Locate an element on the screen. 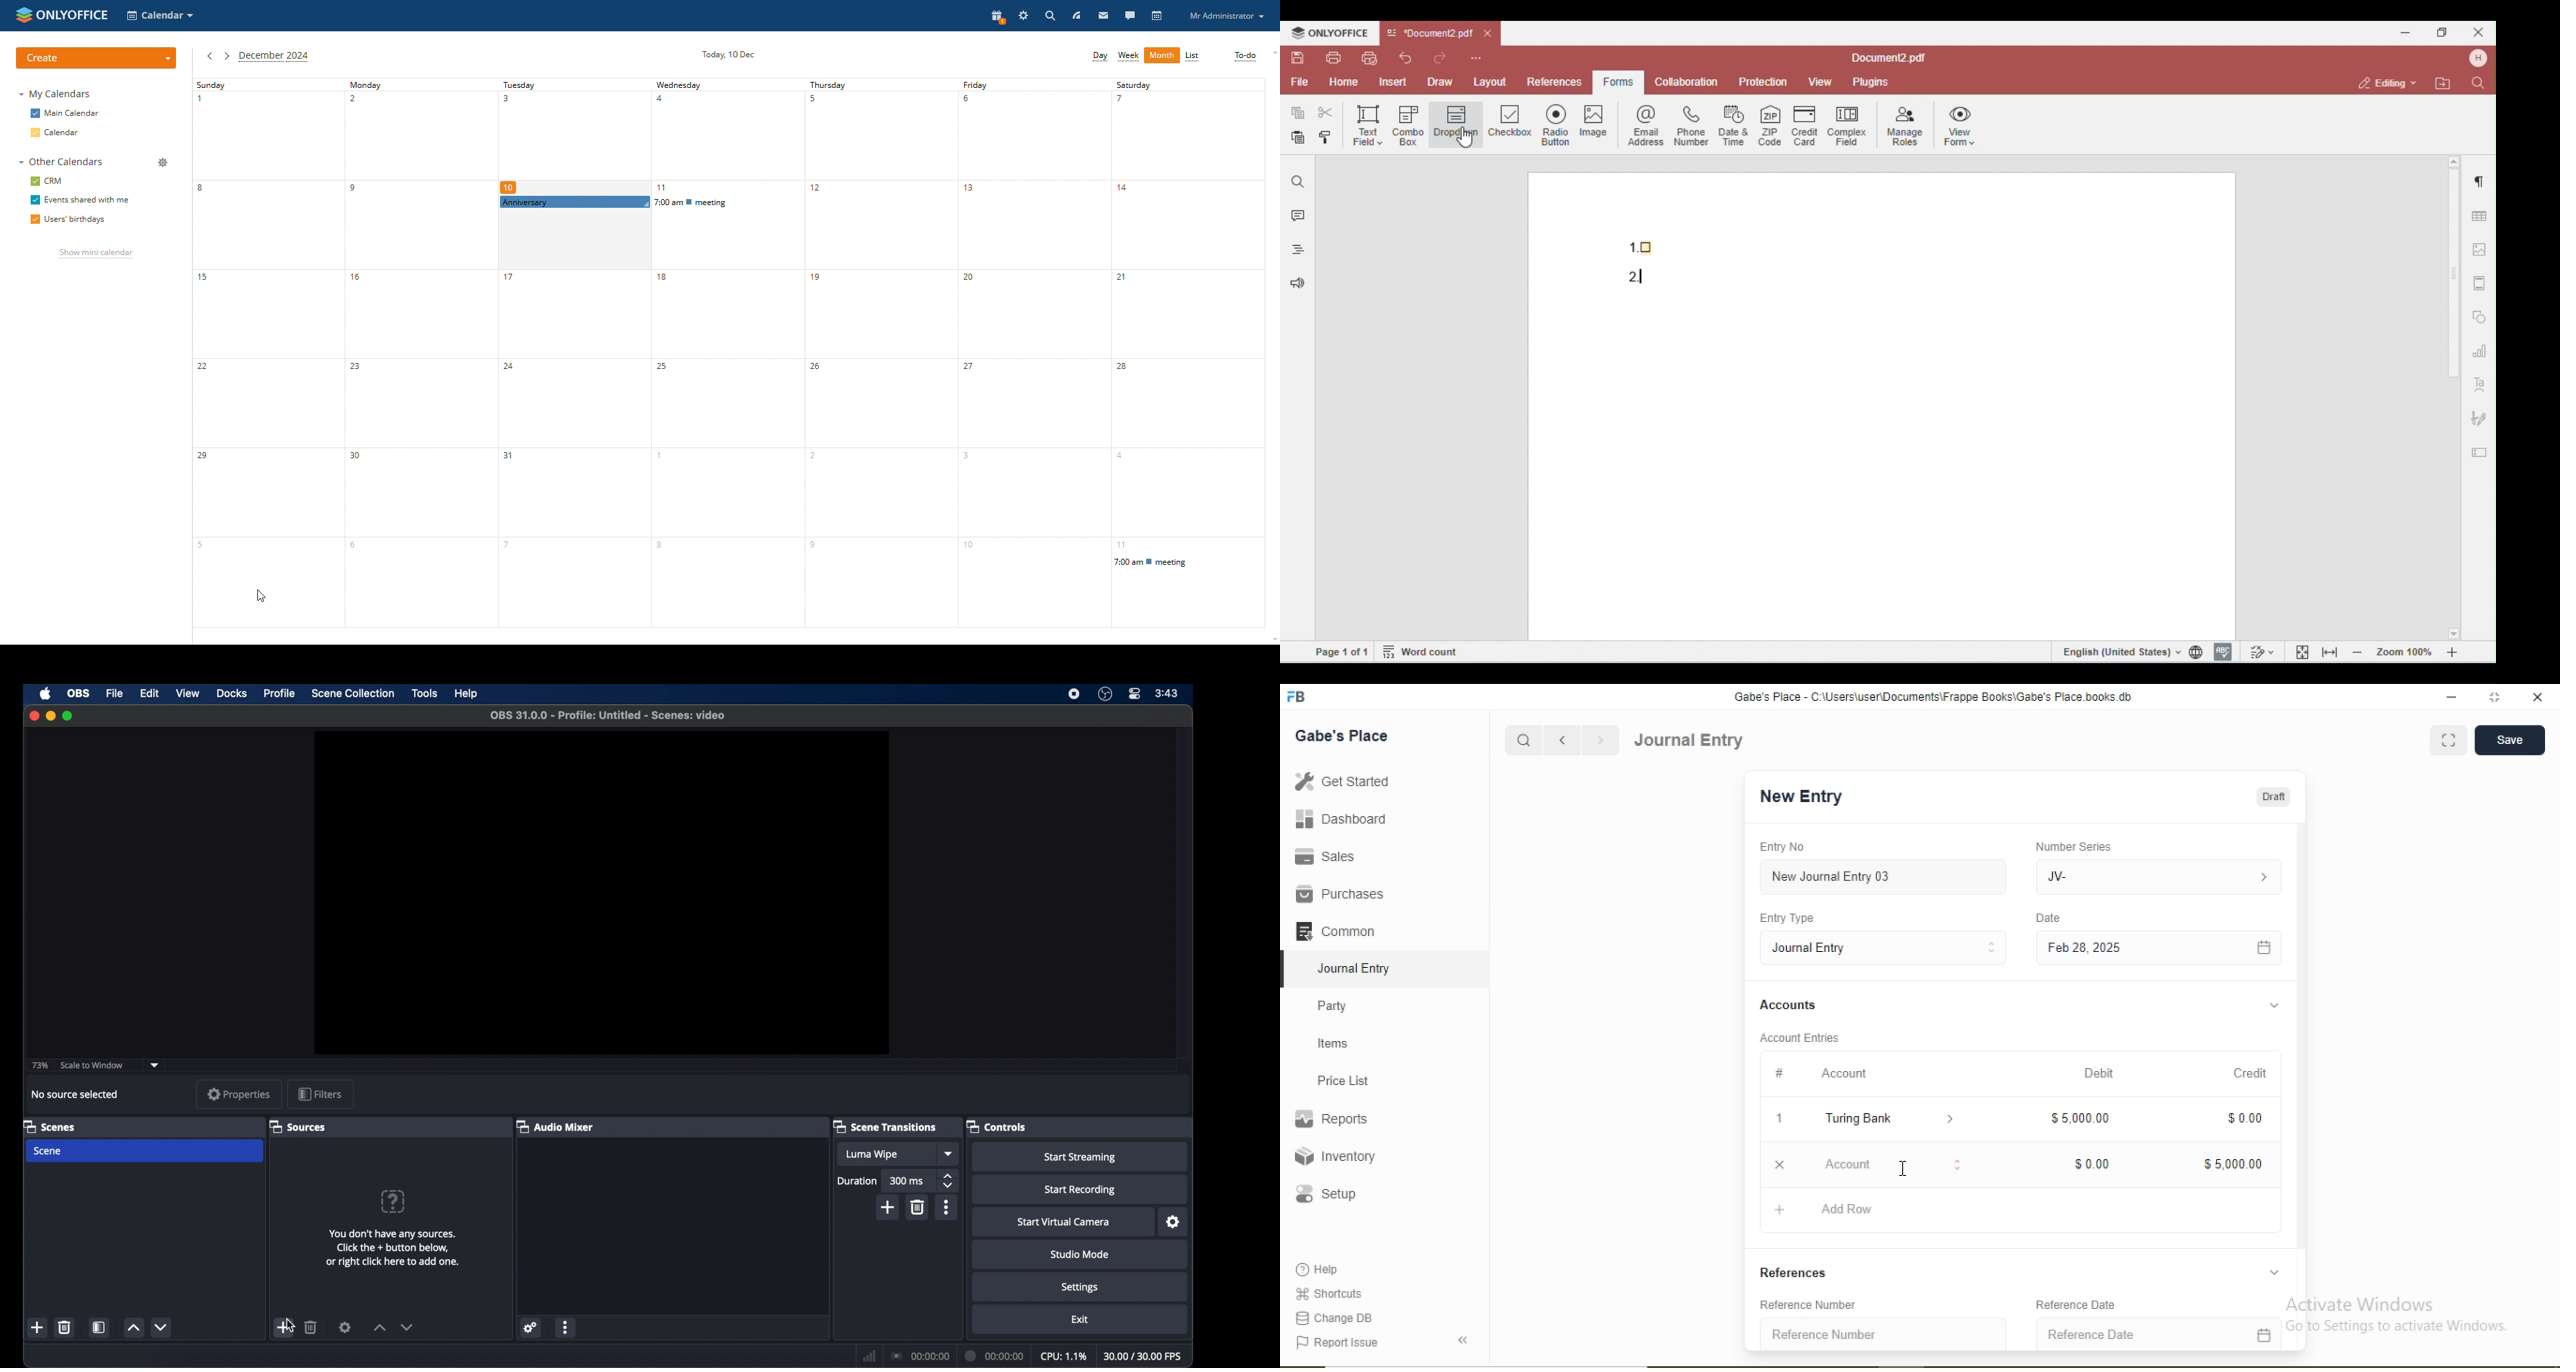 The width and height of the screenshot is (2576, 1372). Items is located at coordinates (1333, 1043).